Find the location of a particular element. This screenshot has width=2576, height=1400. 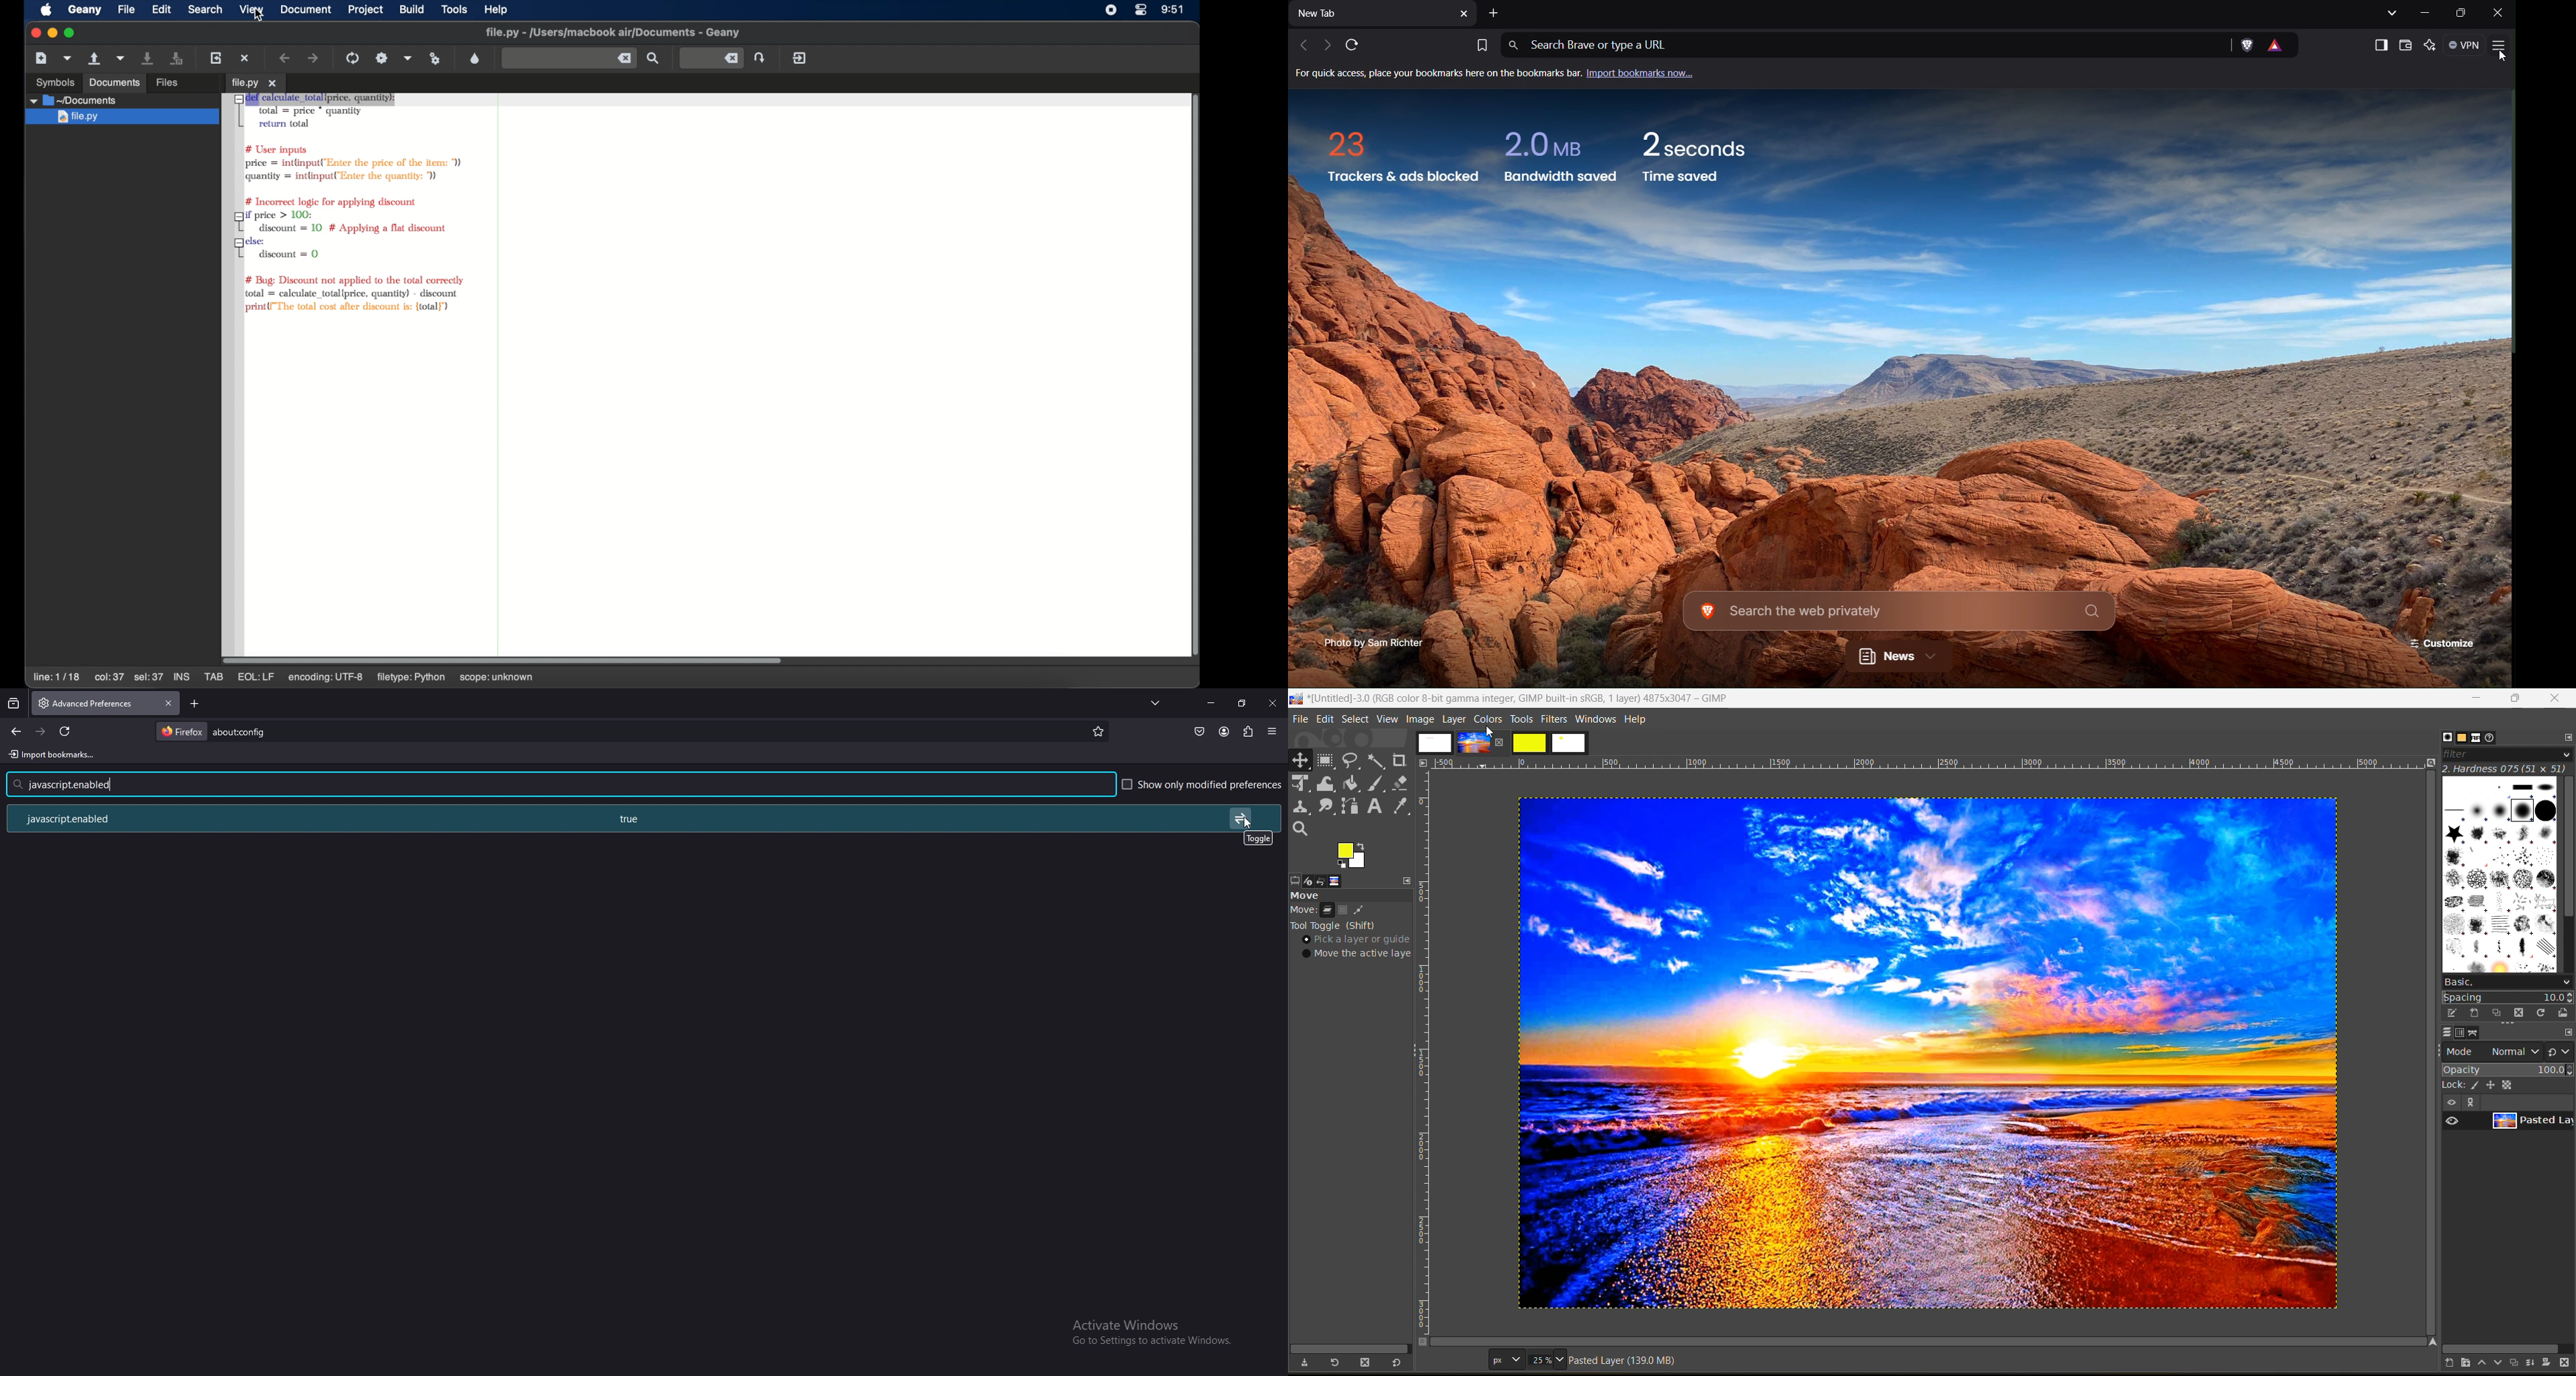

cursor is located at coordinates (1247, 827).